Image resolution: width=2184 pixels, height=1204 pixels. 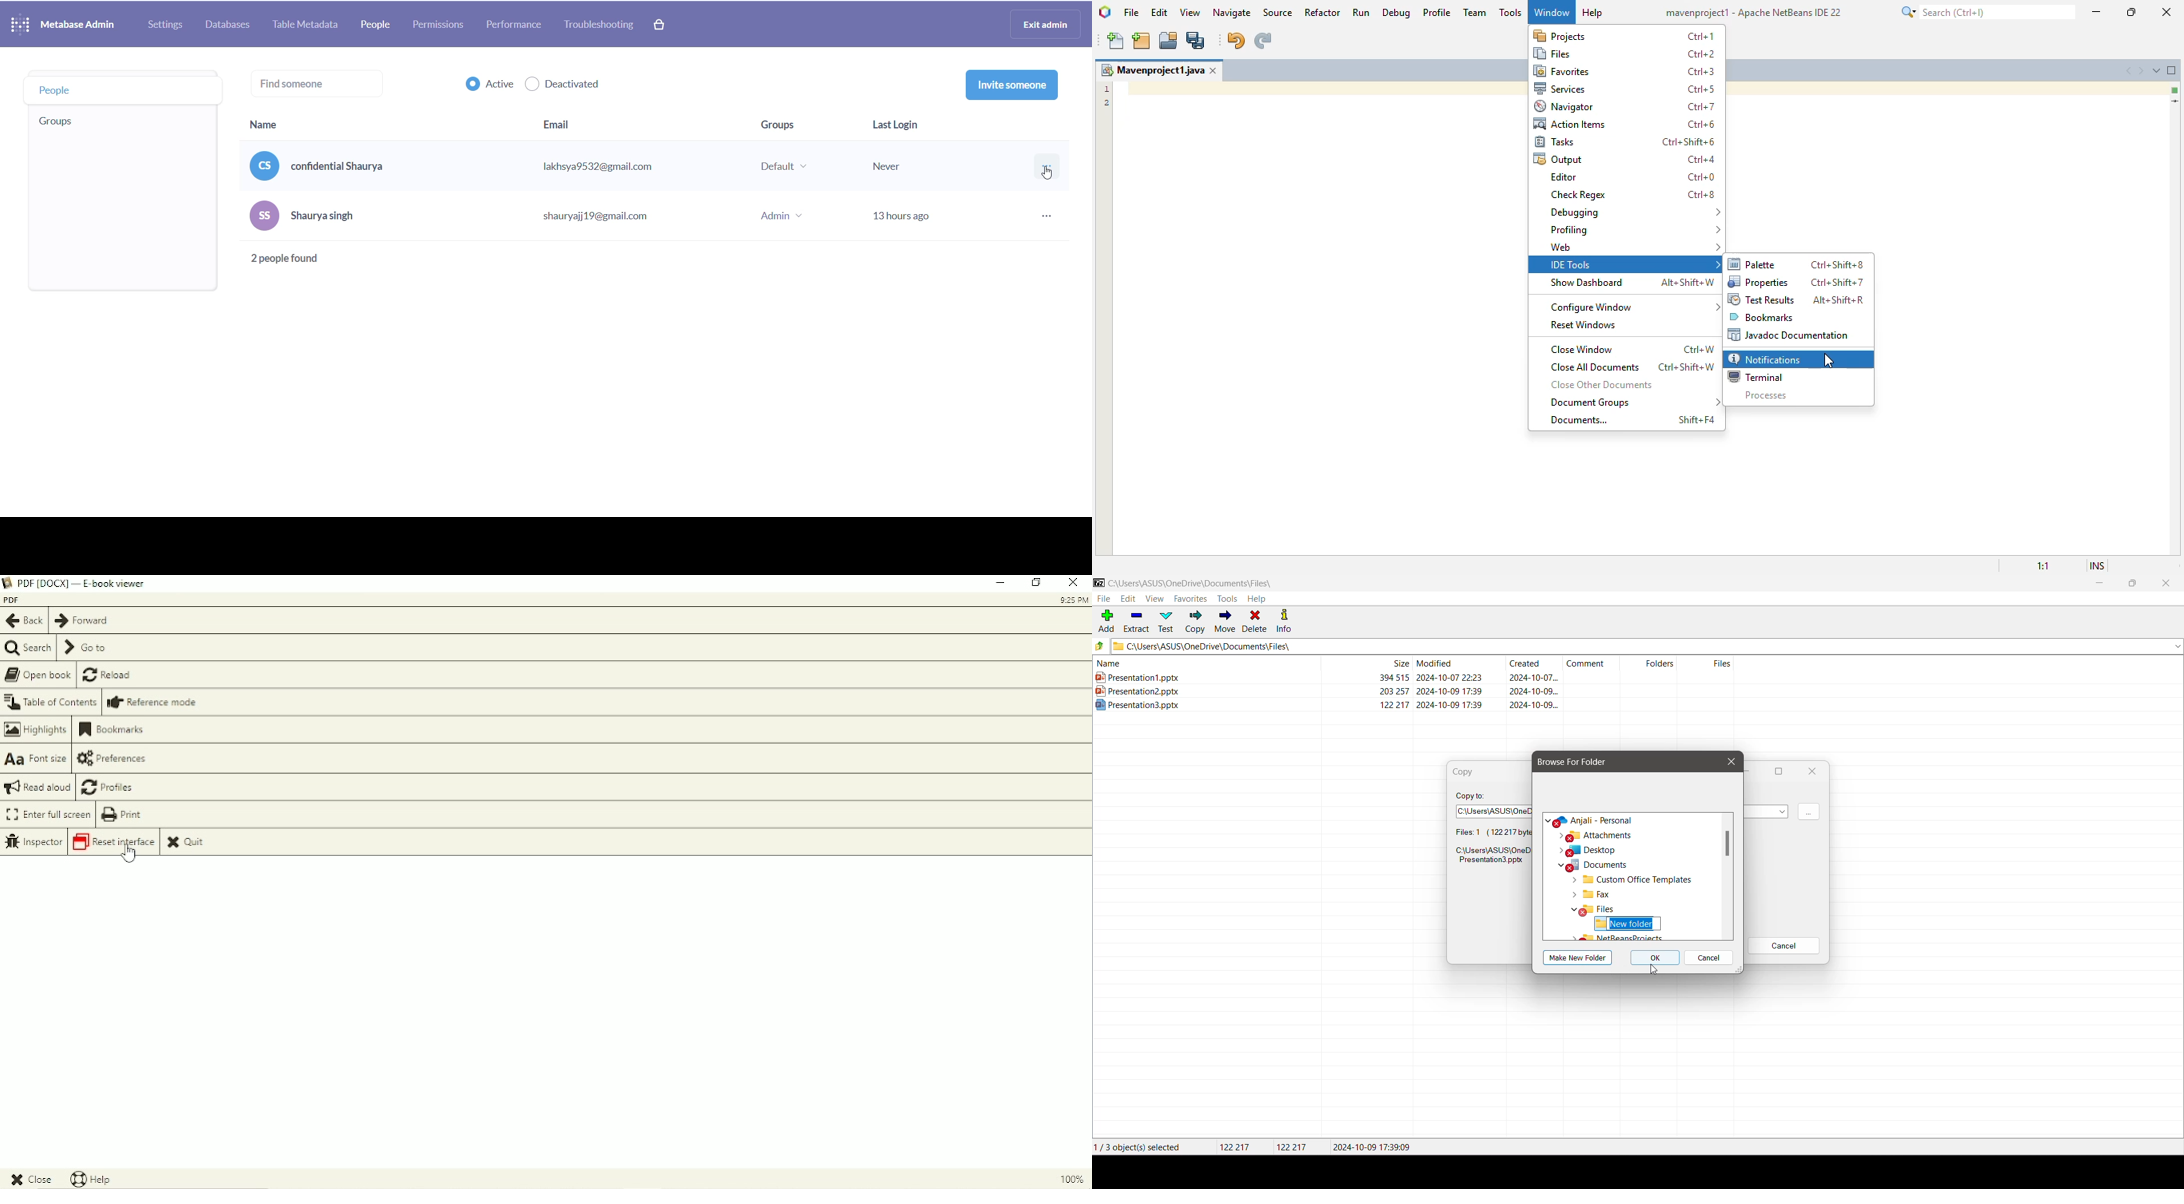 What do you see at coordinates (1809, 813) in the screenshot?
I see `Click to Browse for more location` at bounding box center [1809, 813].